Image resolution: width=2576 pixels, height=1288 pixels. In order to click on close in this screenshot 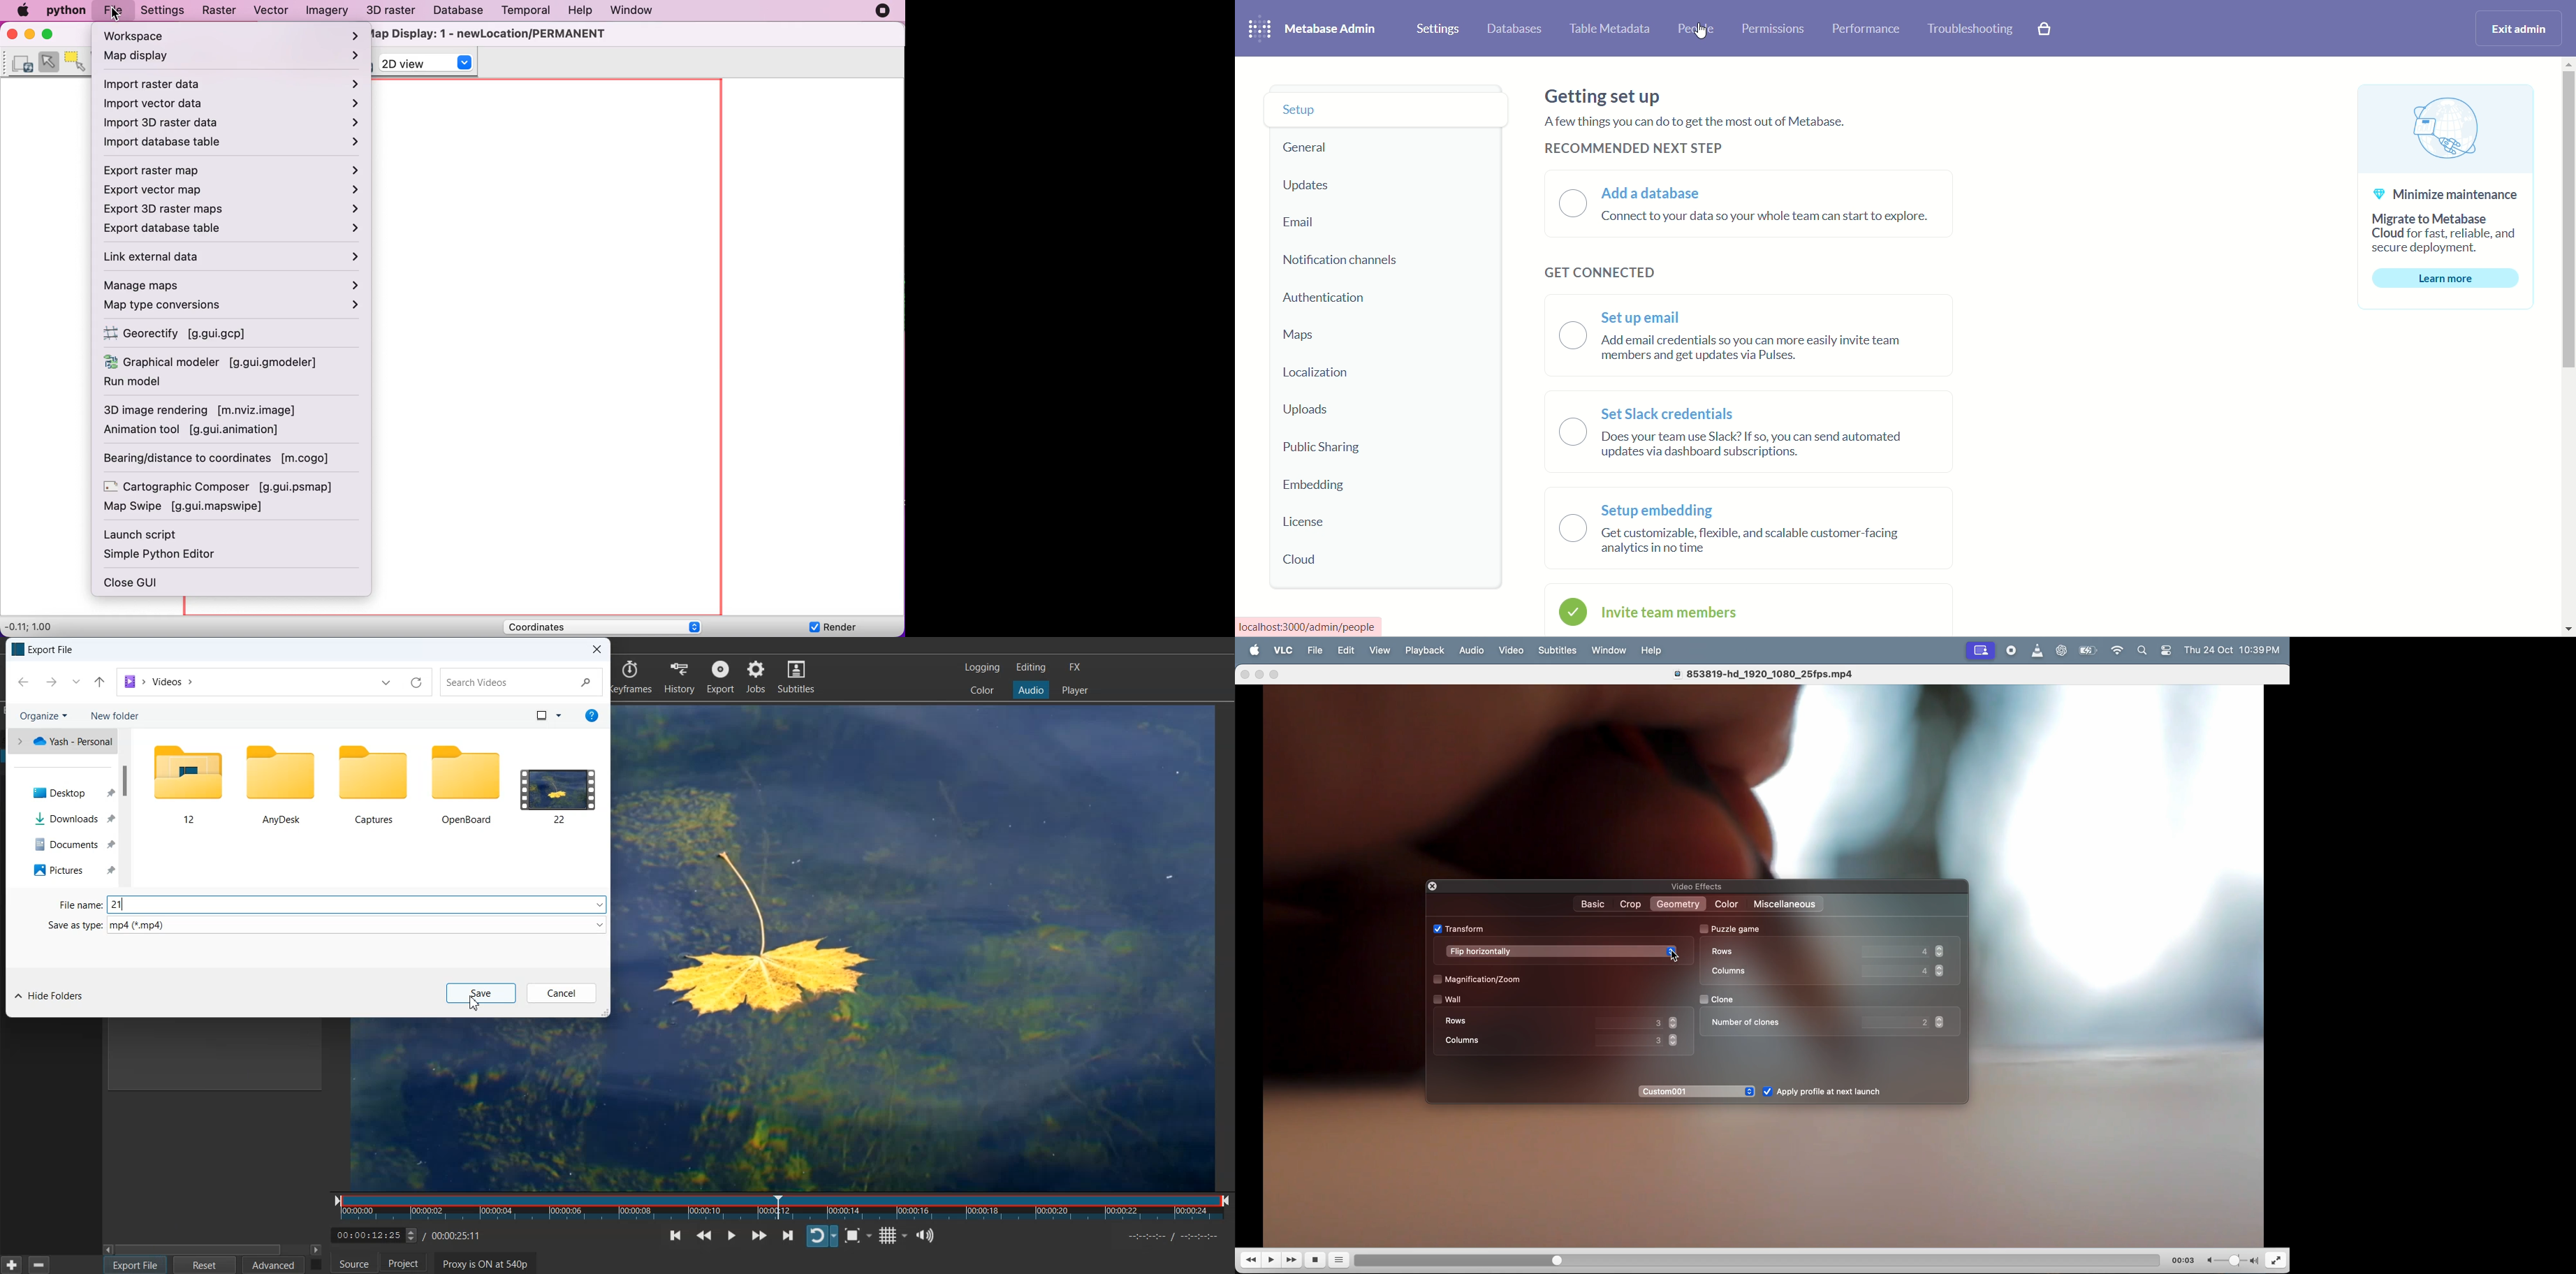, I will do `click(1246, 674)`.